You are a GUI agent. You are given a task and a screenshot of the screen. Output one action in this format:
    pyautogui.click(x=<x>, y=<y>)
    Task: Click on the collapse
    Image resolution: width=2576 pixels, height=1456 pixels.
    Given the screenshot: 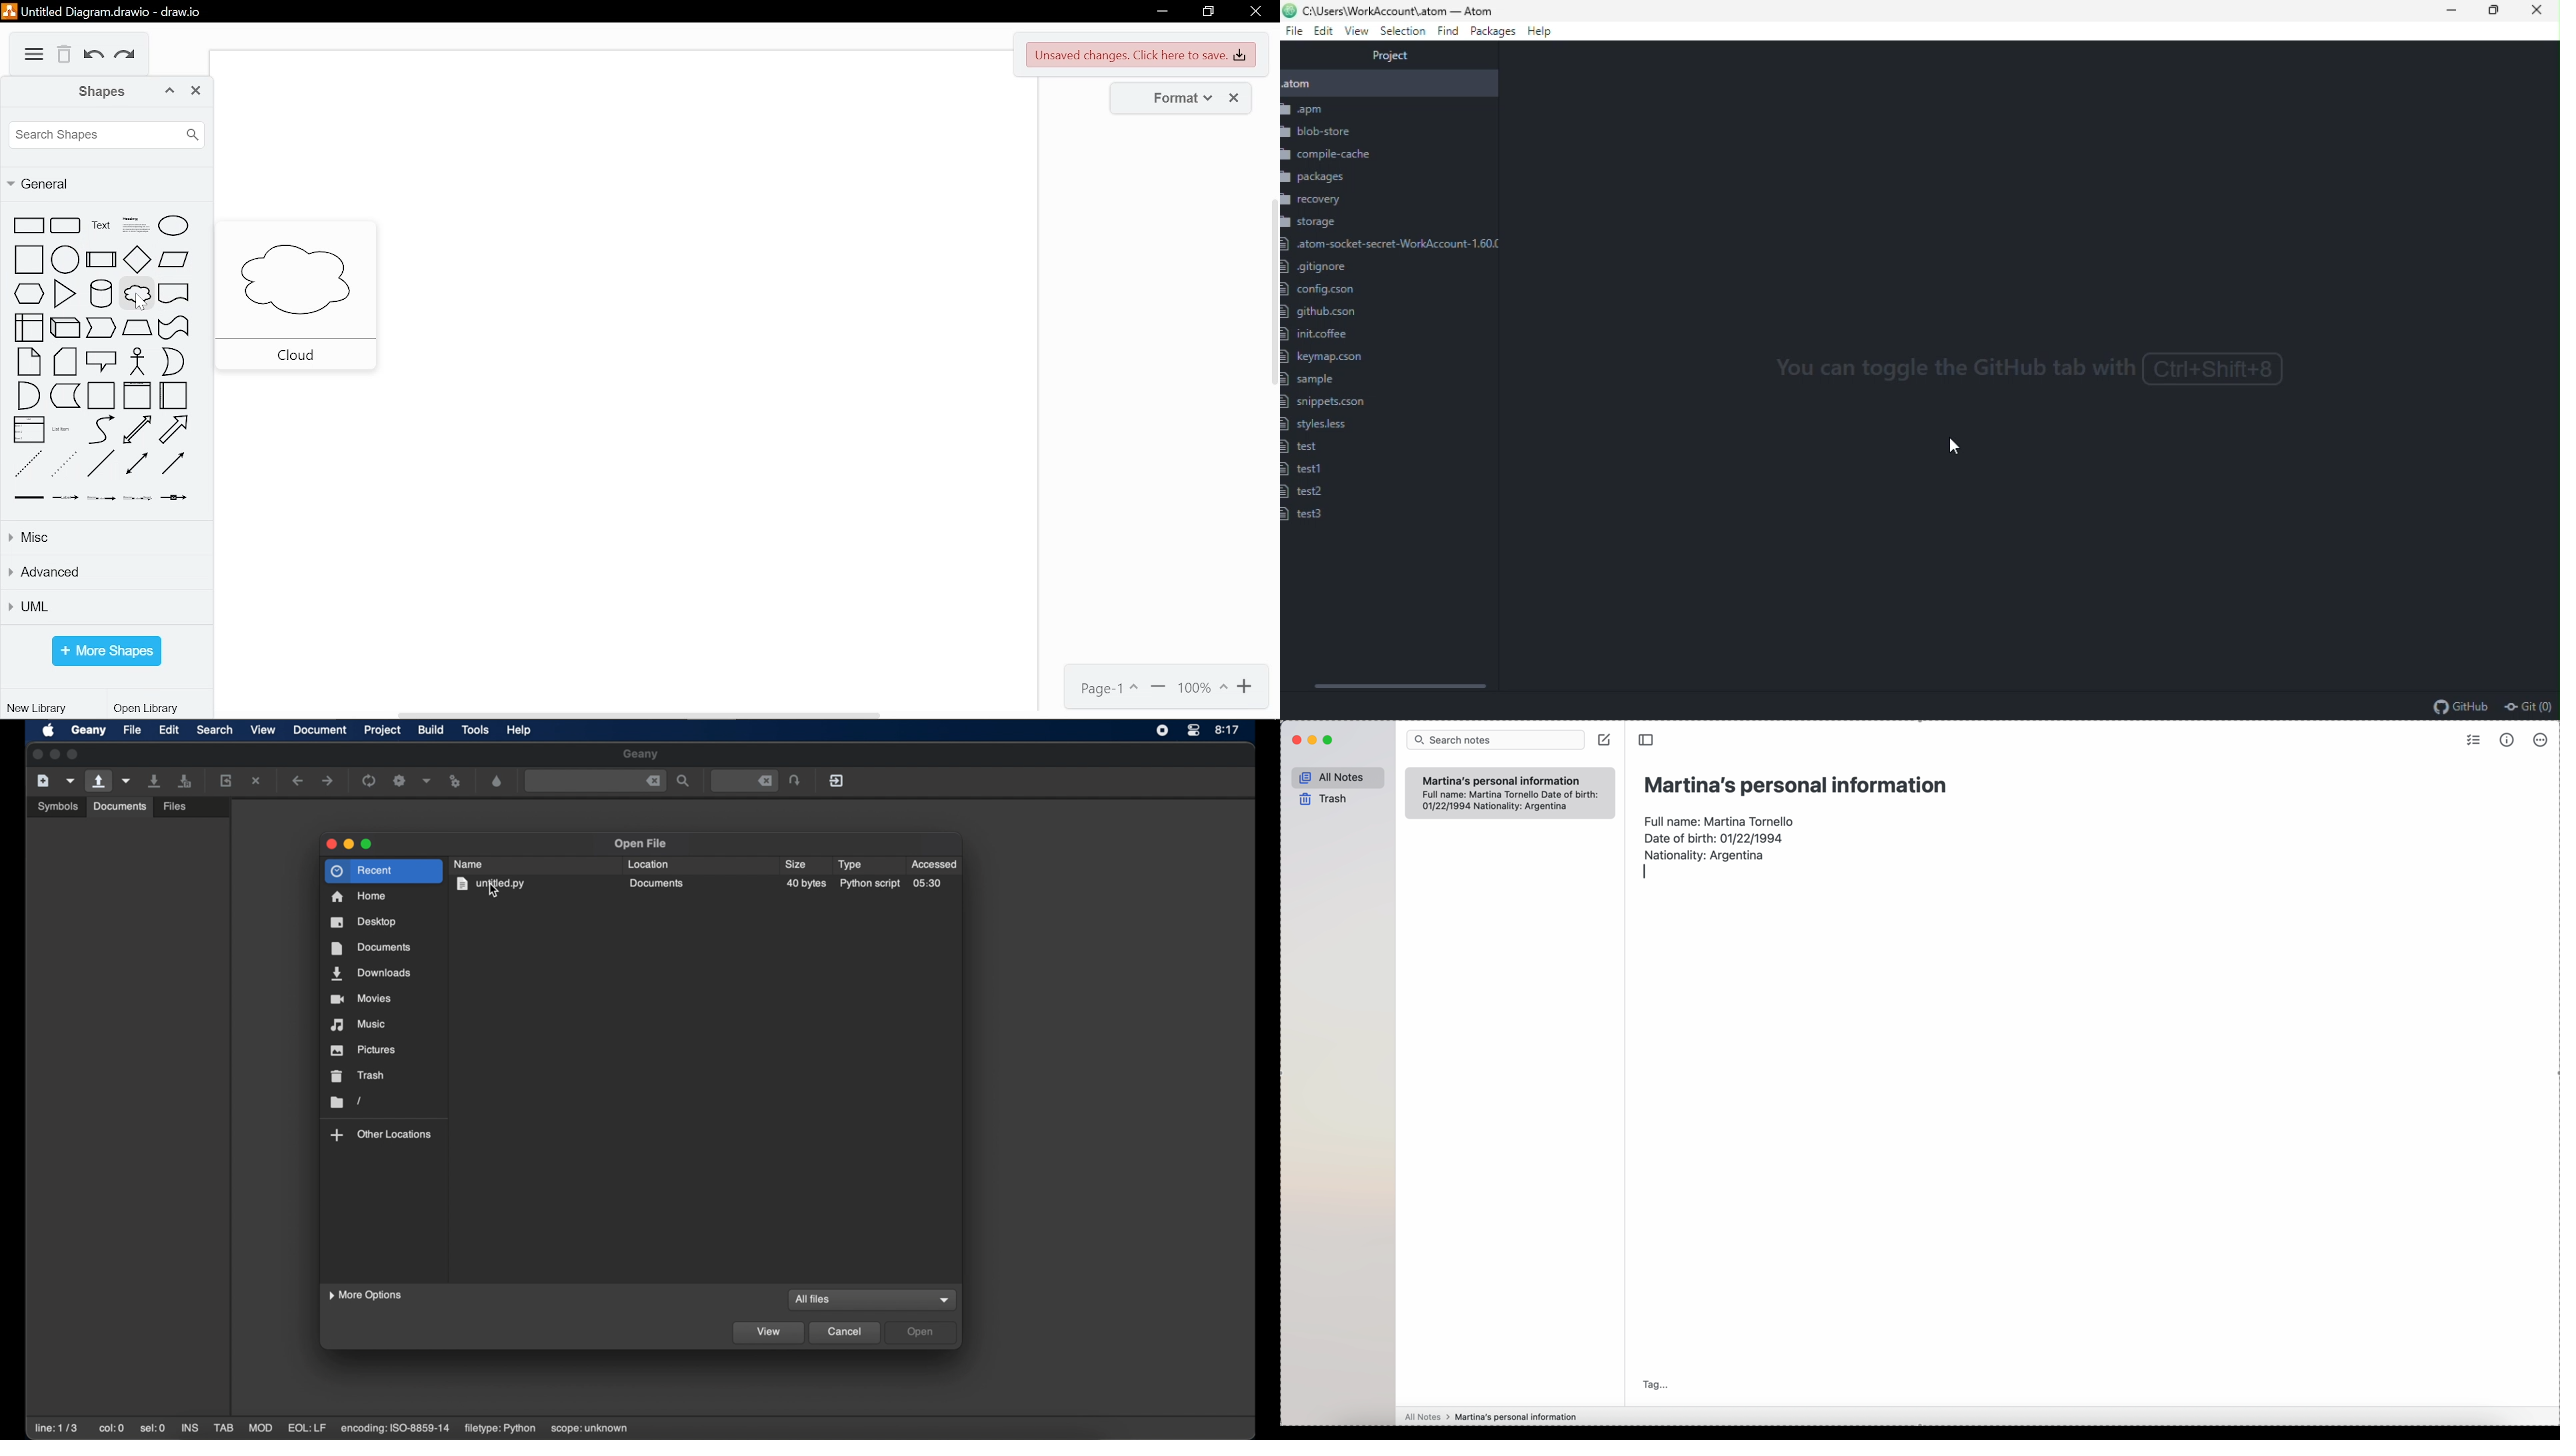 What is the action you would take?
    pyautogui.click(x=172, y=92)
    